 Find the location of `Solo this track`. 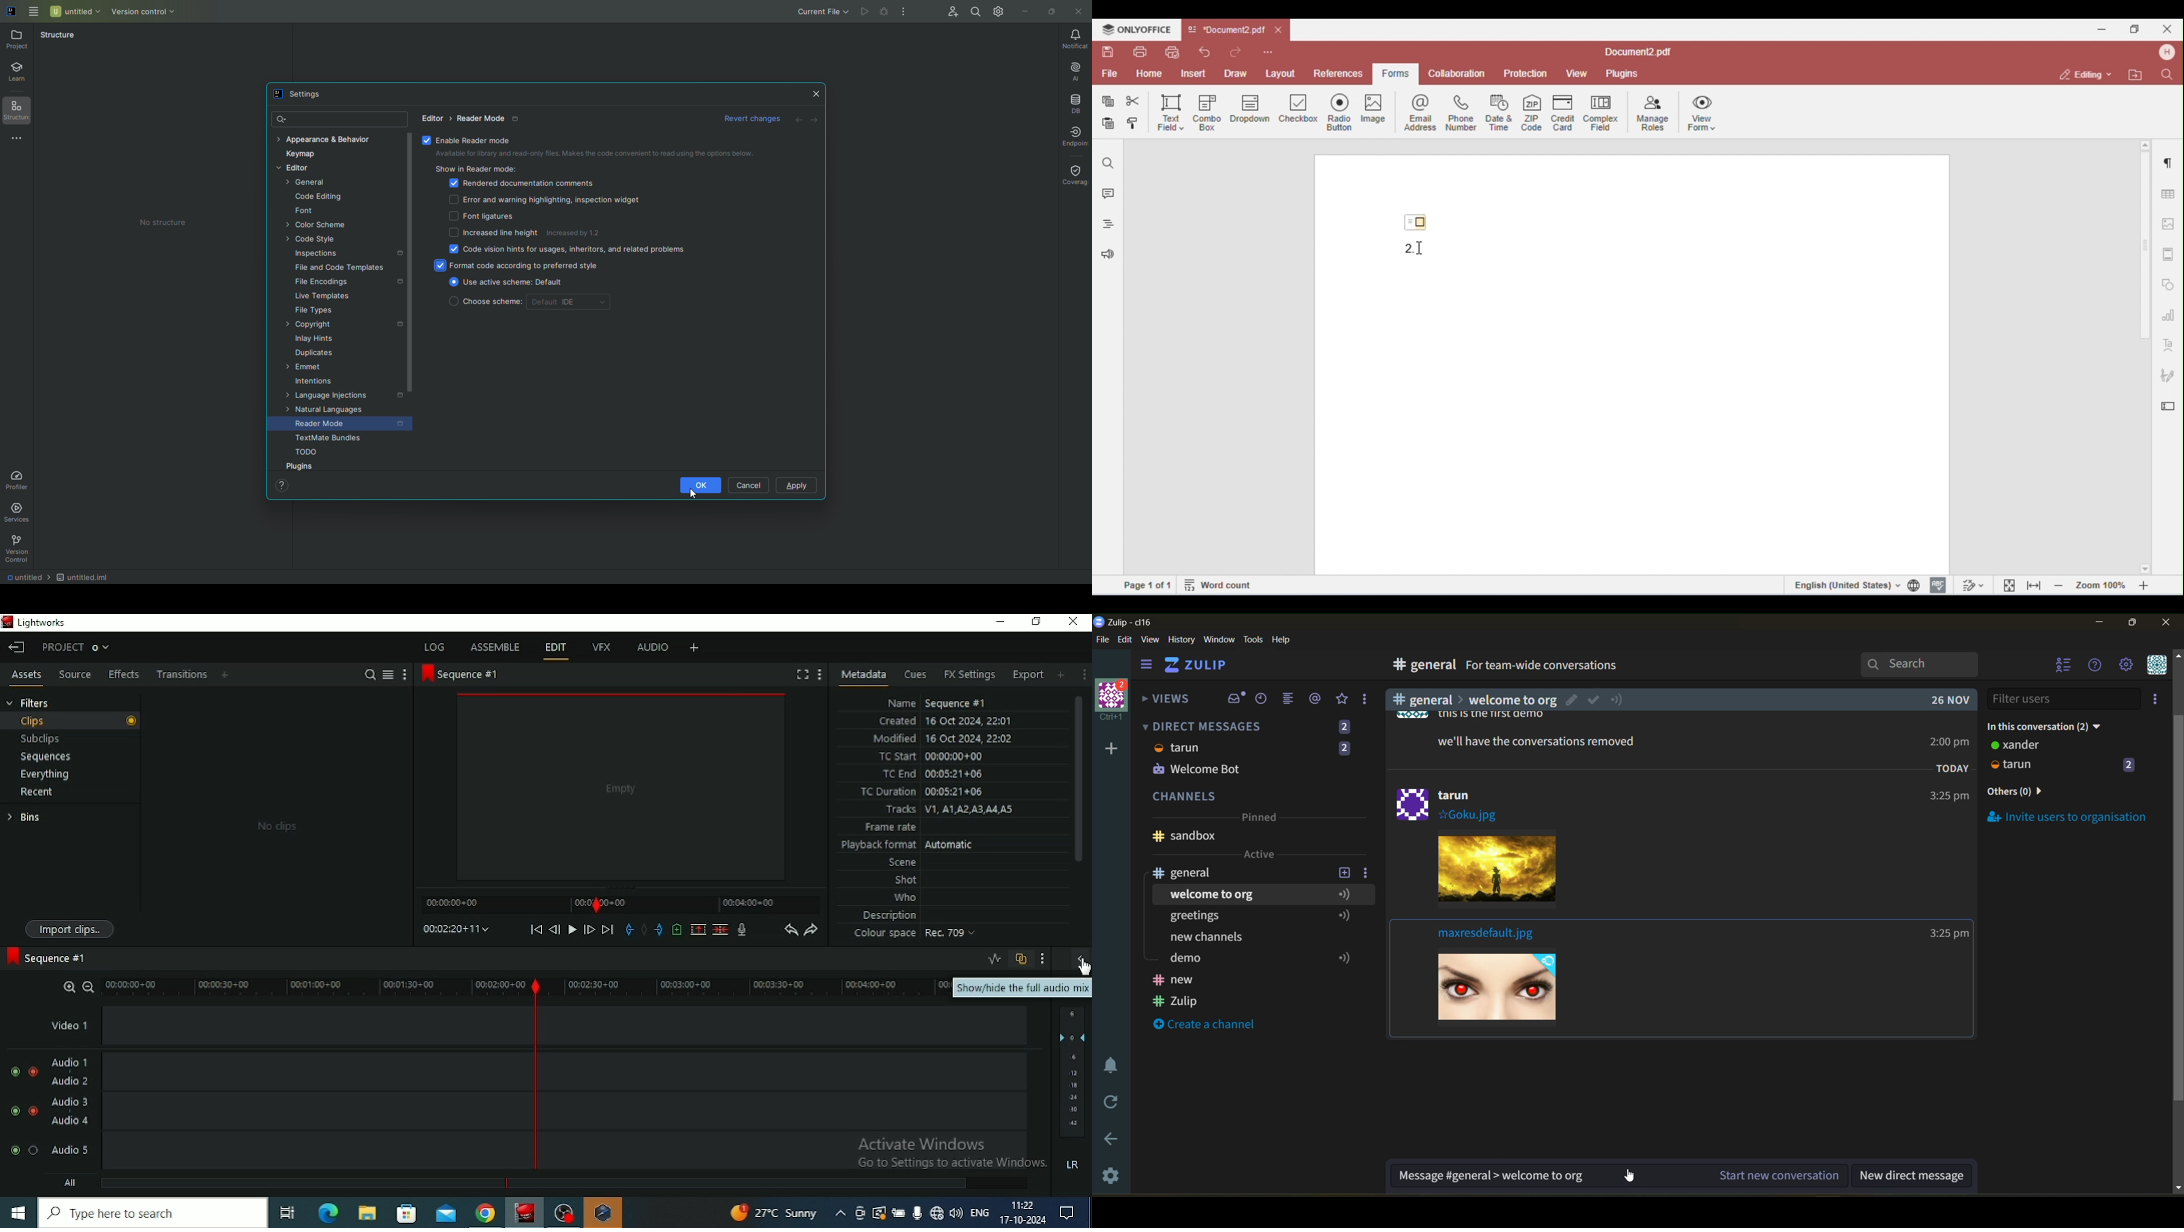

Solo this track is located at coordinates (33, 1111).